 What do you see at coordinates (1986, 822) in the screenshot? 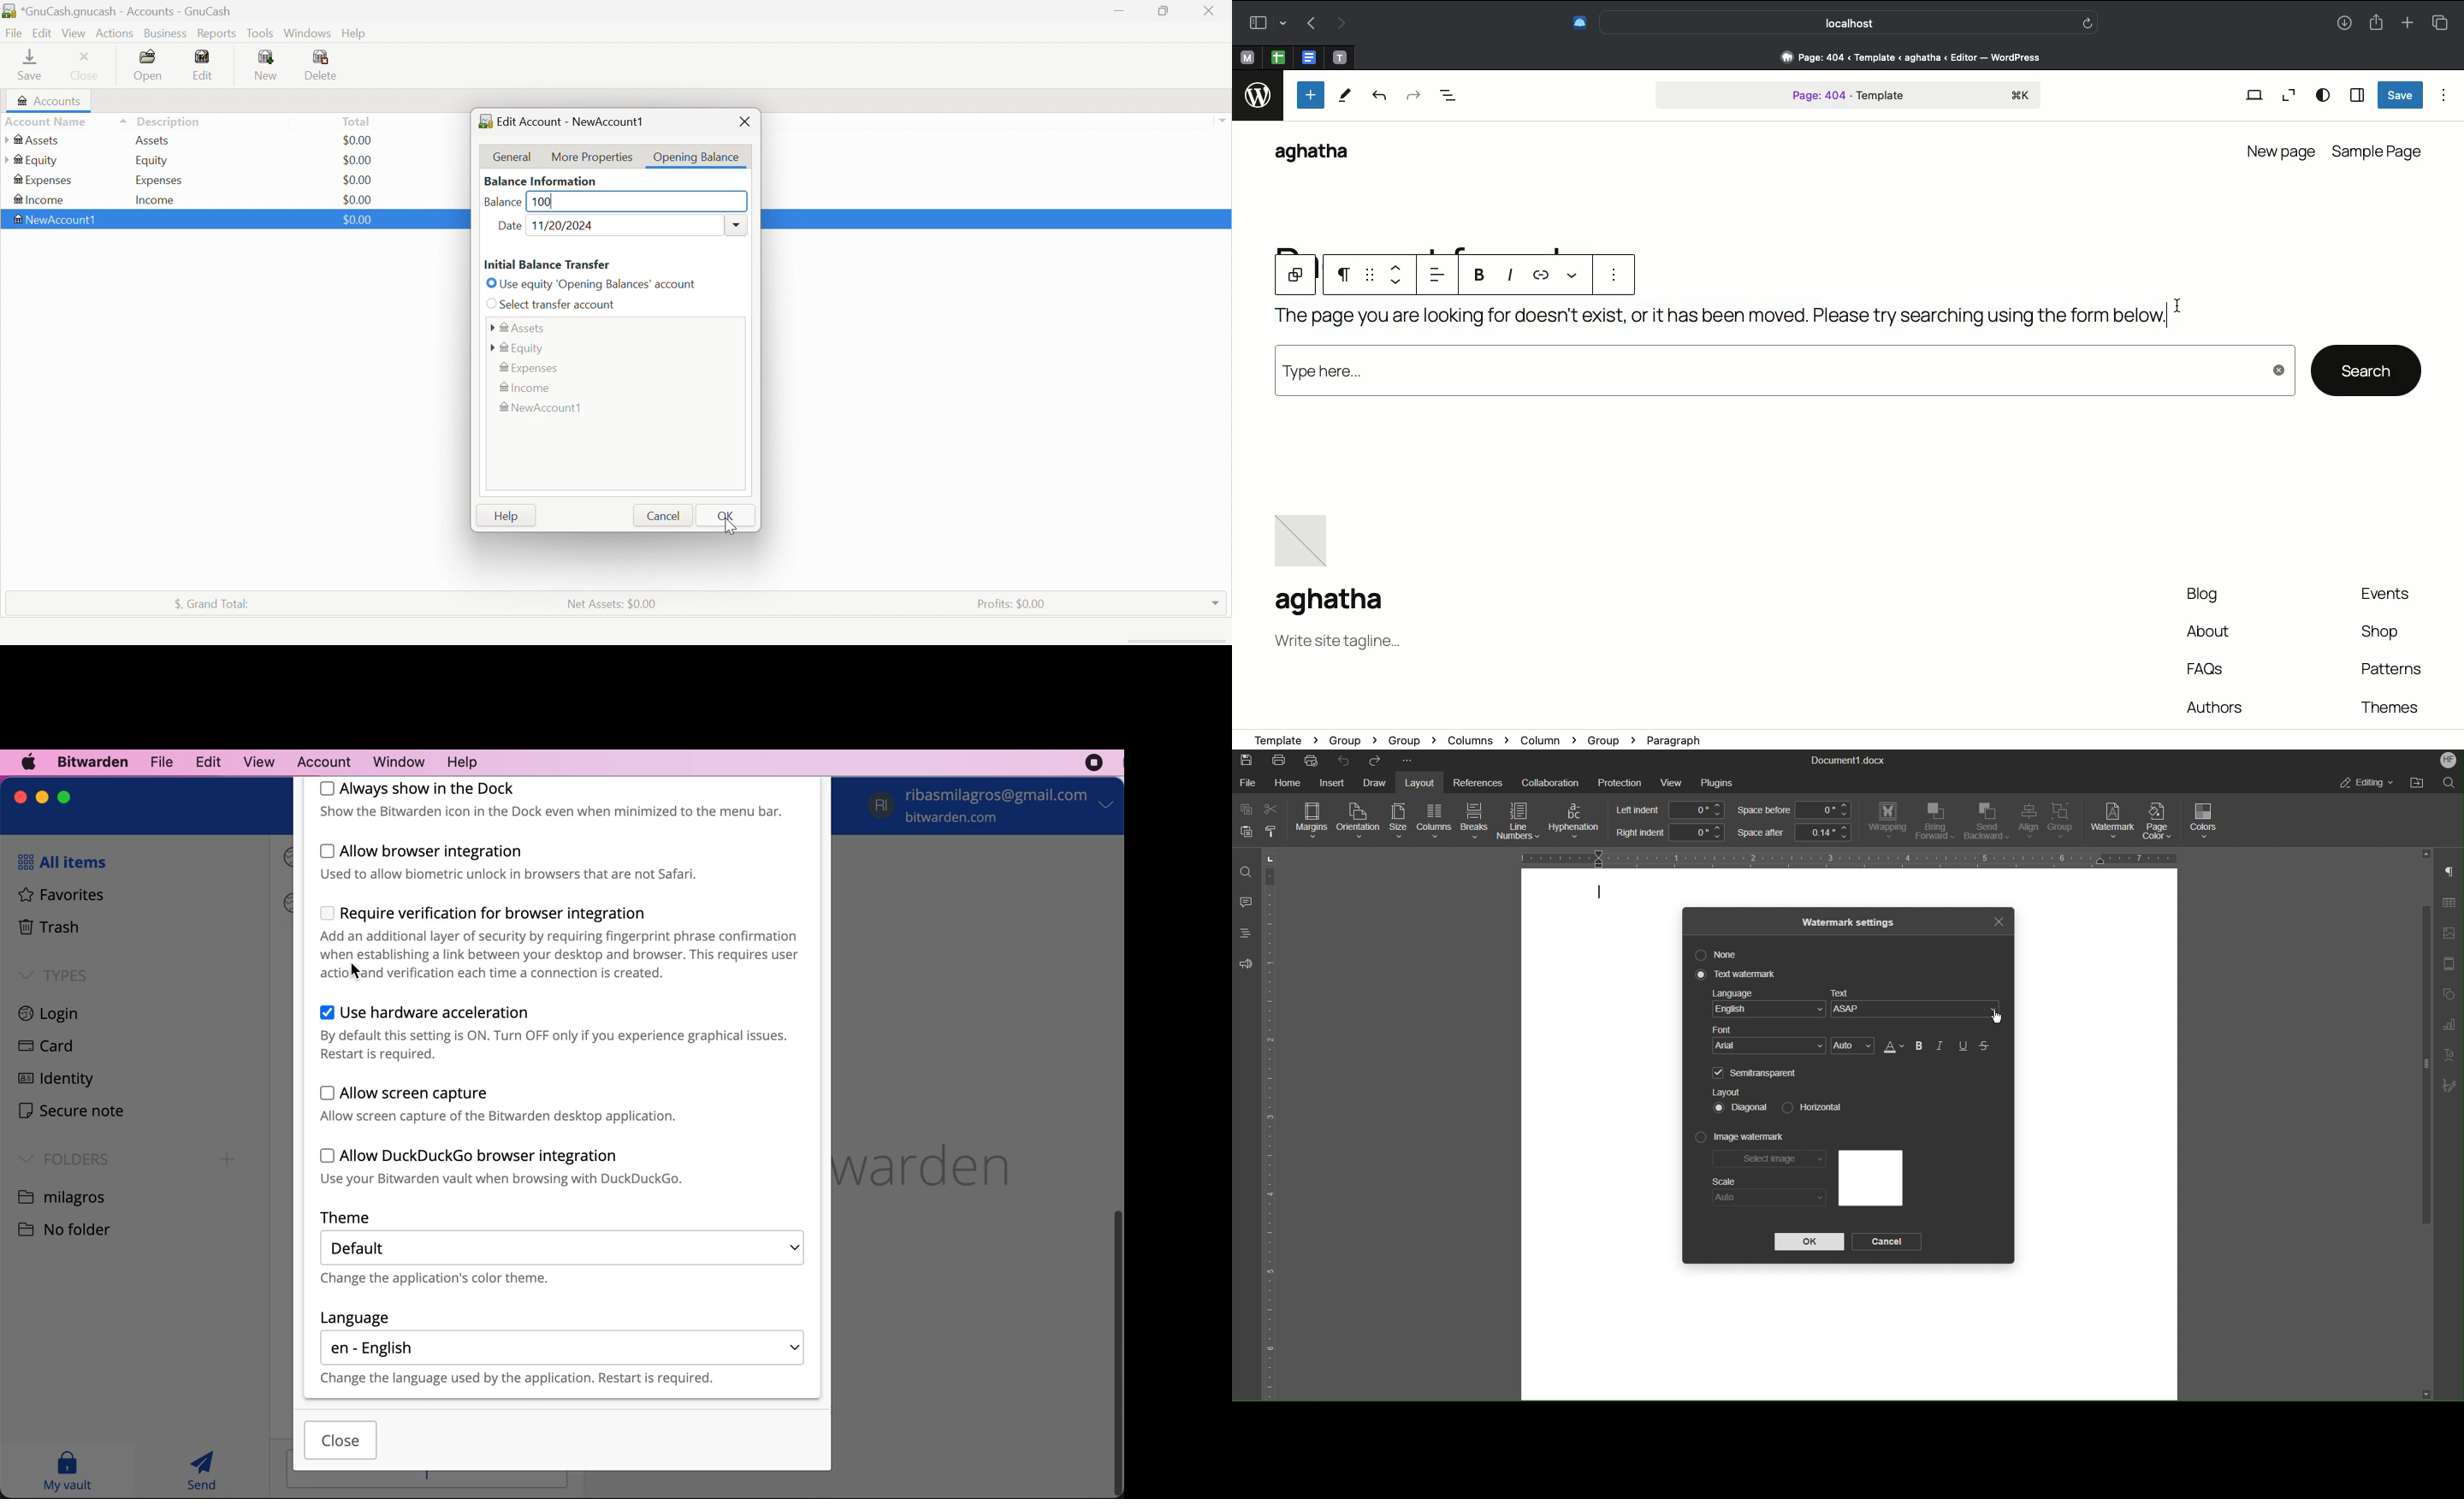
I see `Send Backward` at bounding box center [1986, 822].